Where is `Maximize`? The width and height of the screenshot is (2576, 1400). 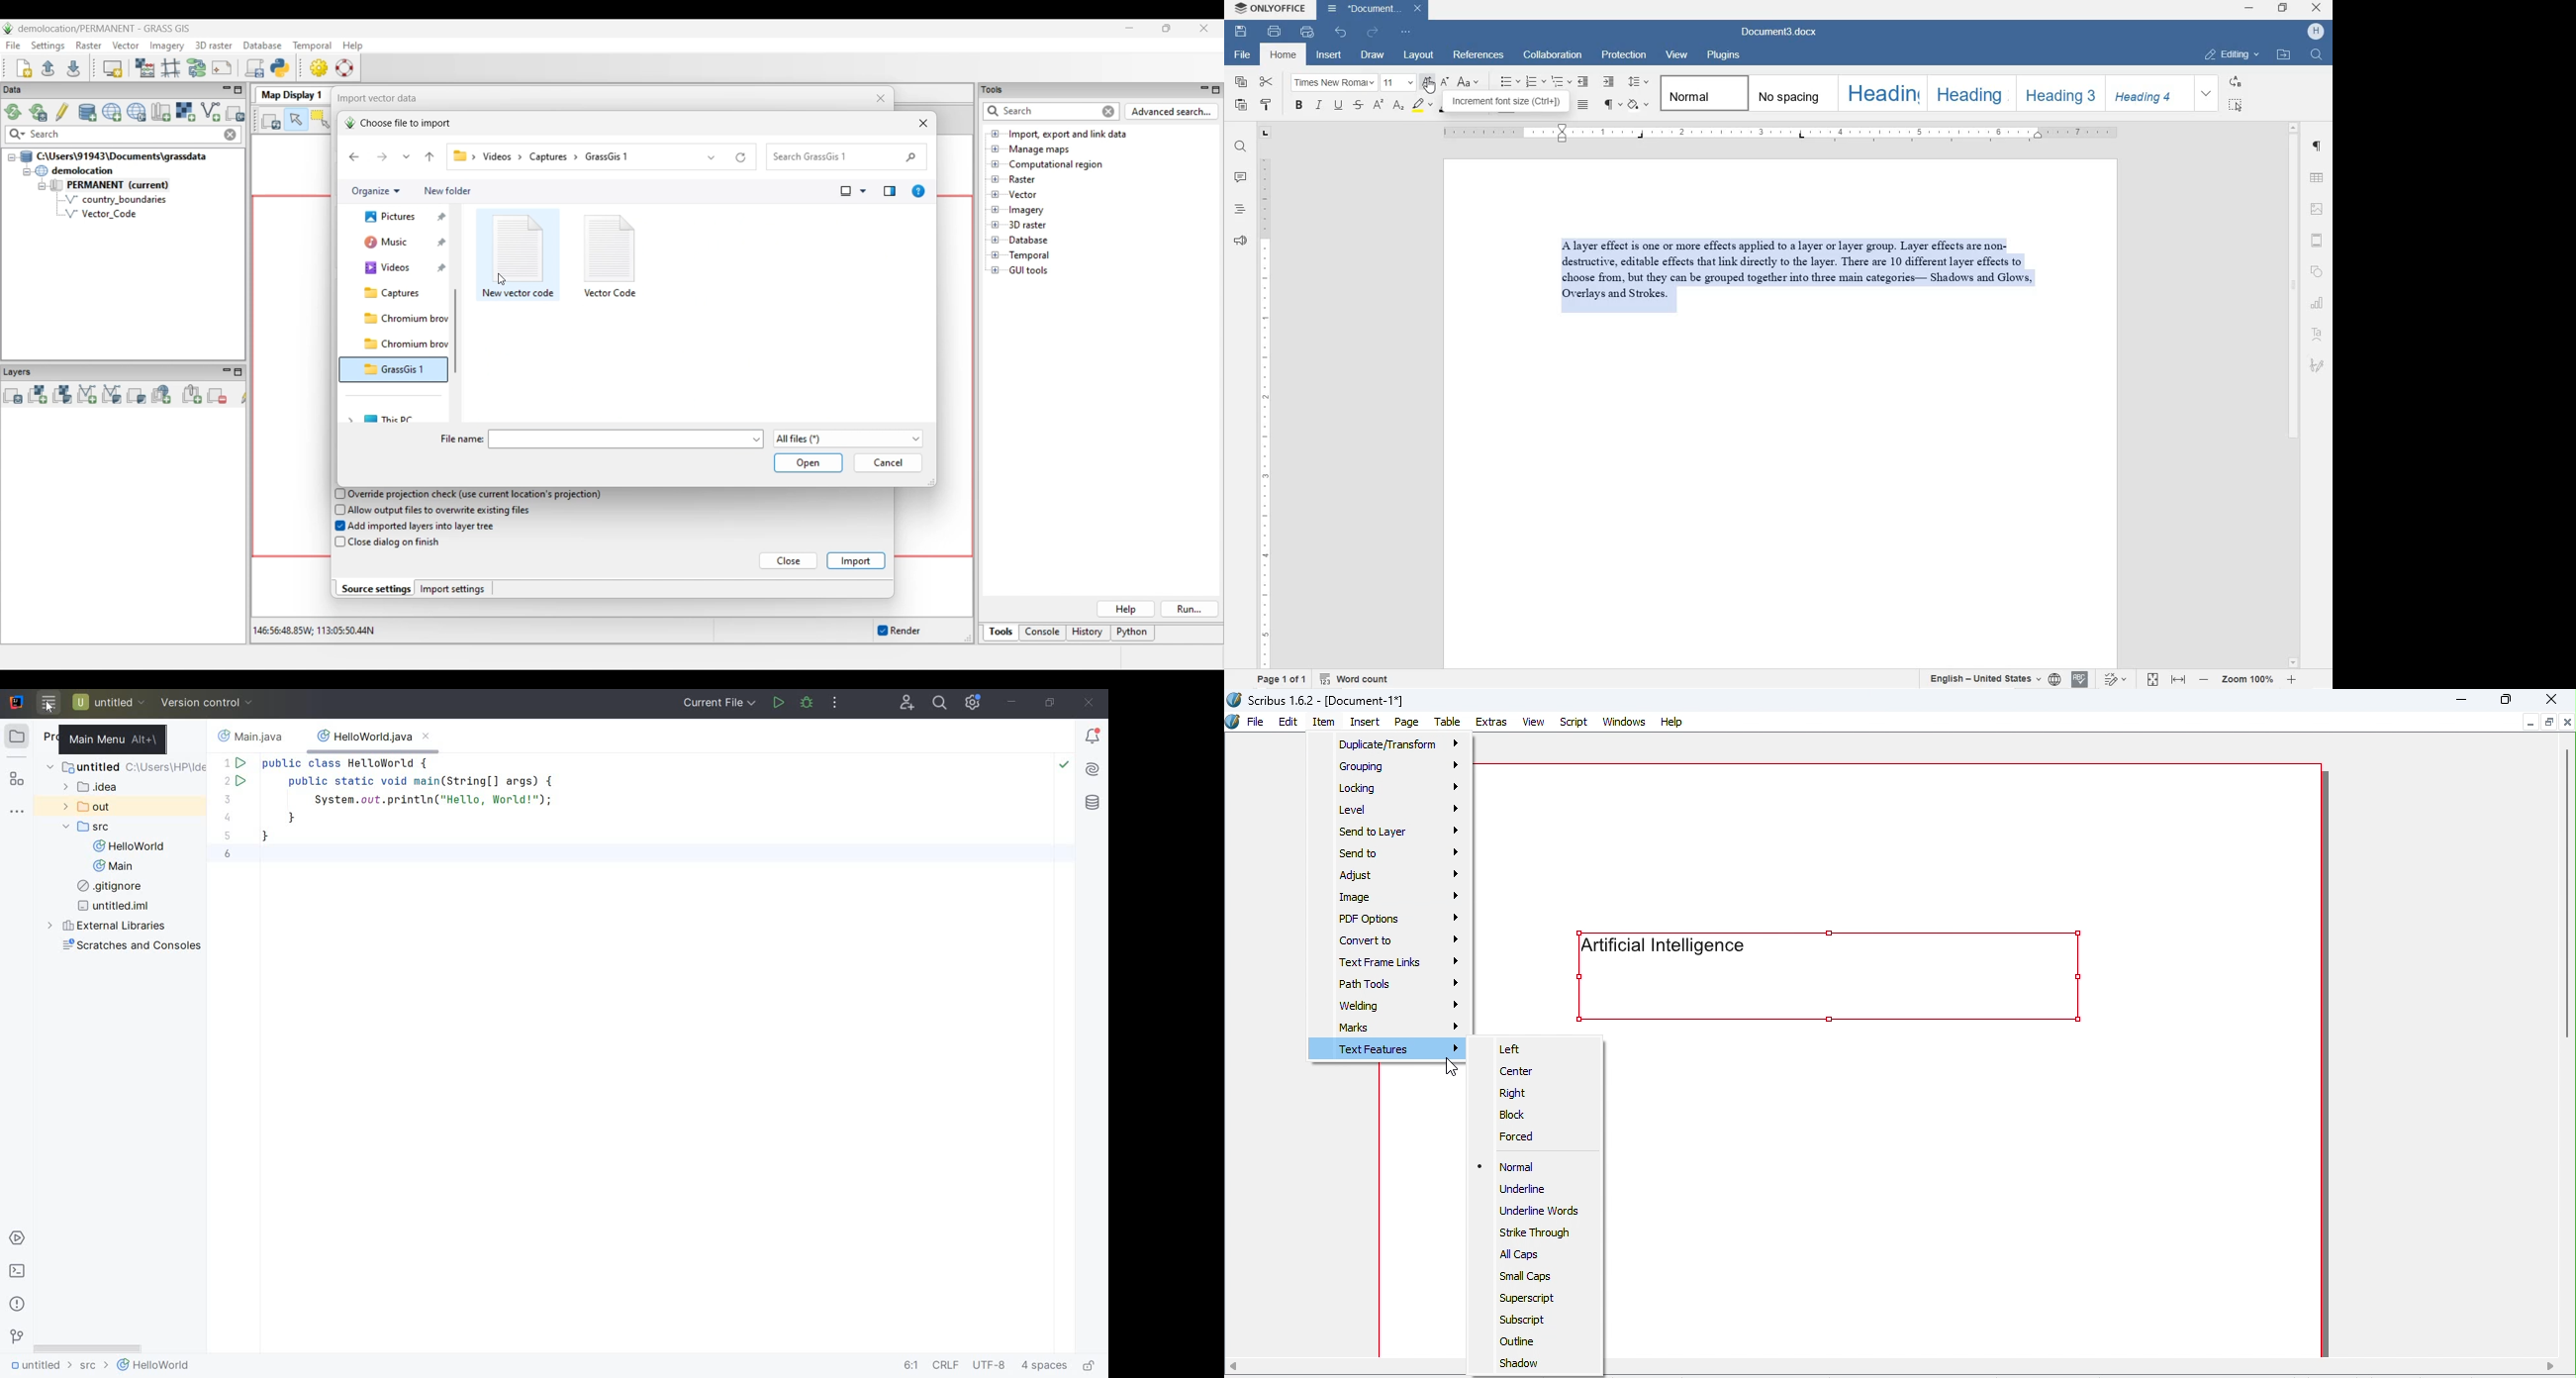 Maximize is located at coordinates (2508, 700).